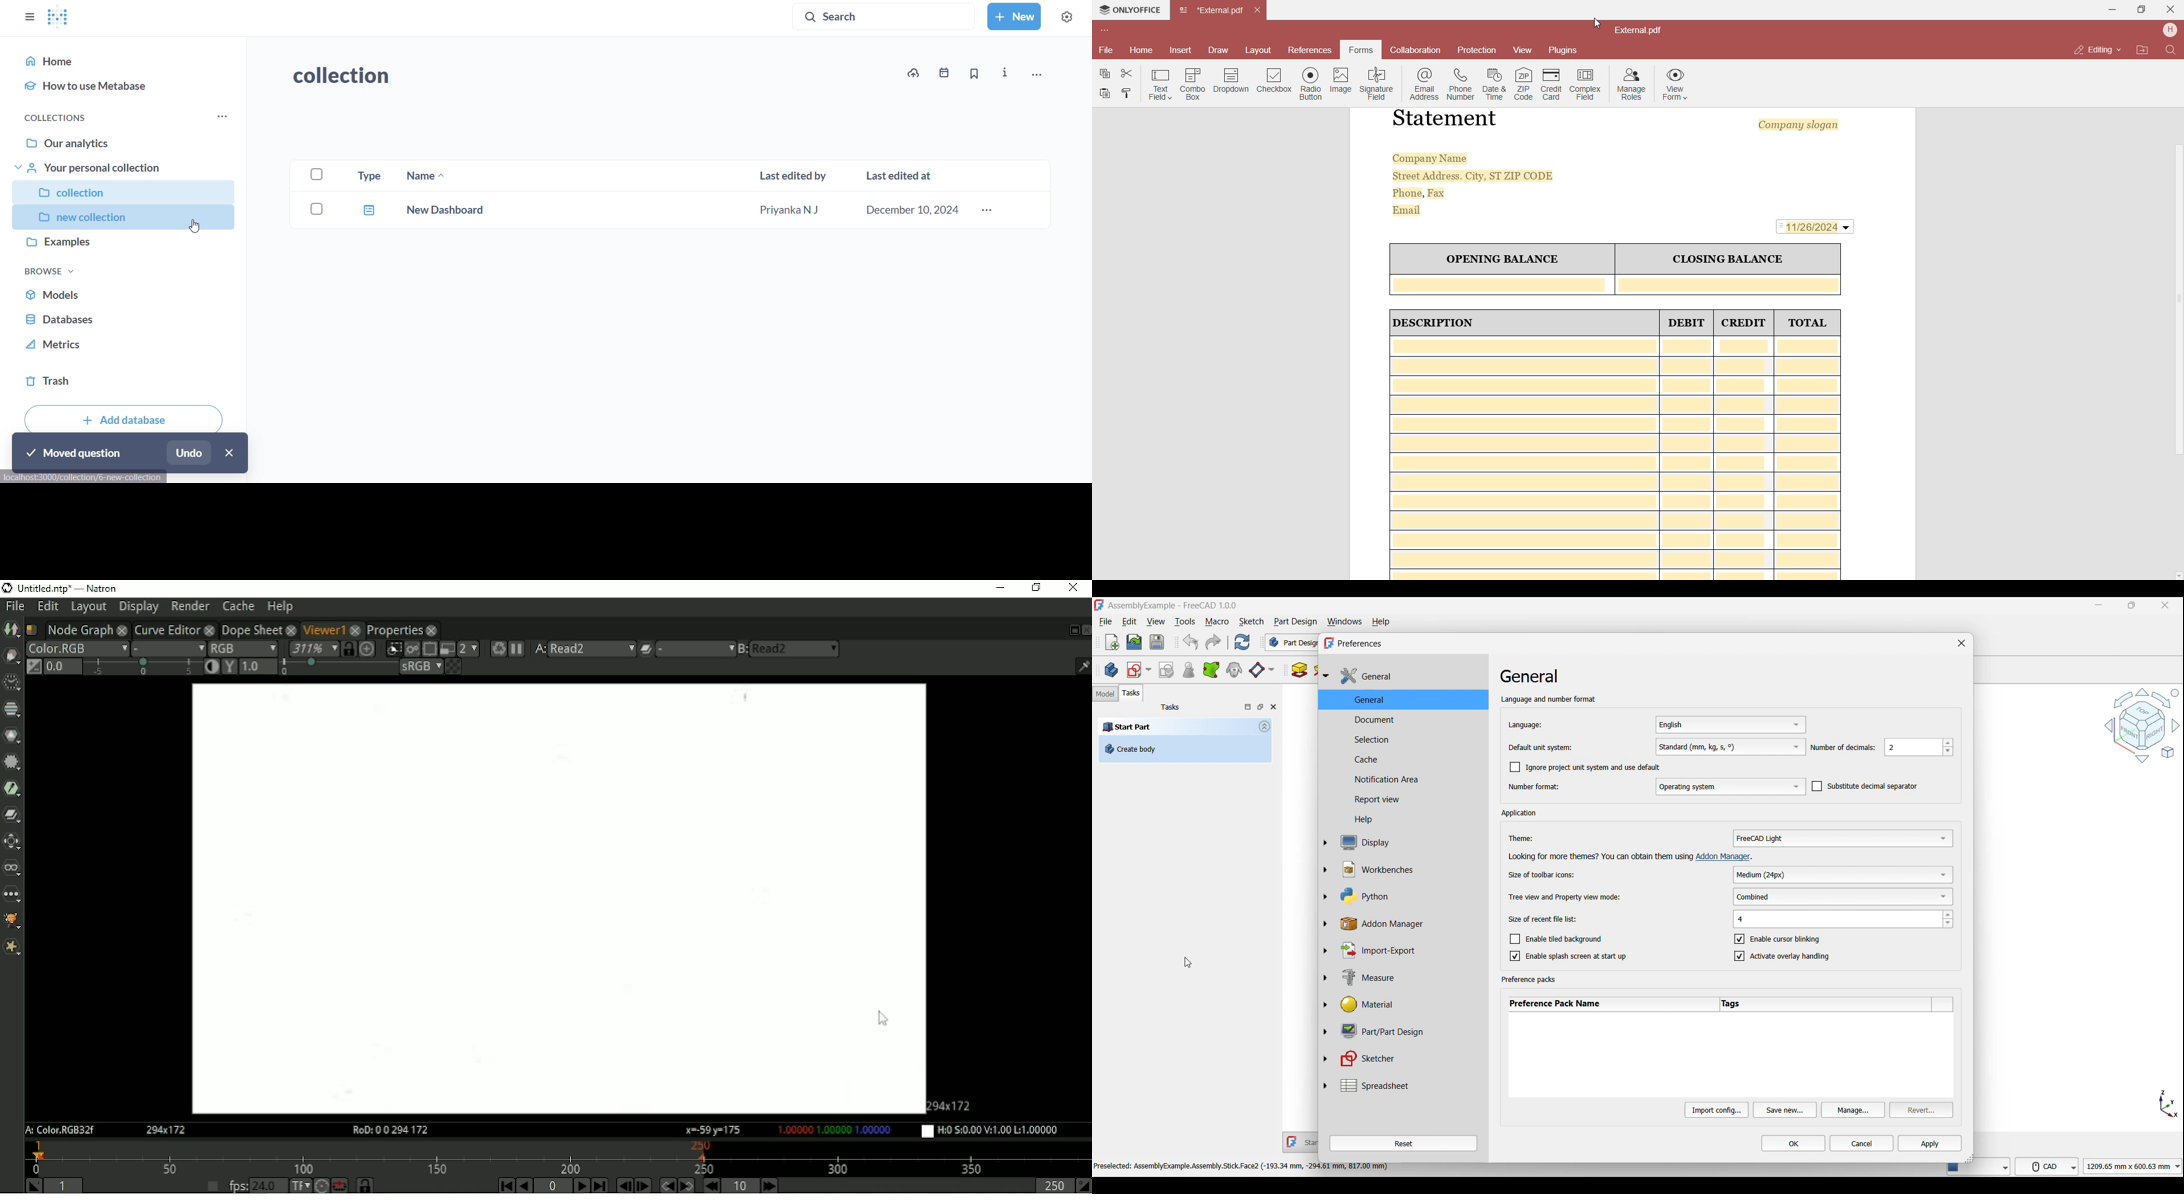  What do you see at coordinates (2169, 10) in the screenshot?
I see `Close` at bounding box center [2169, 10].